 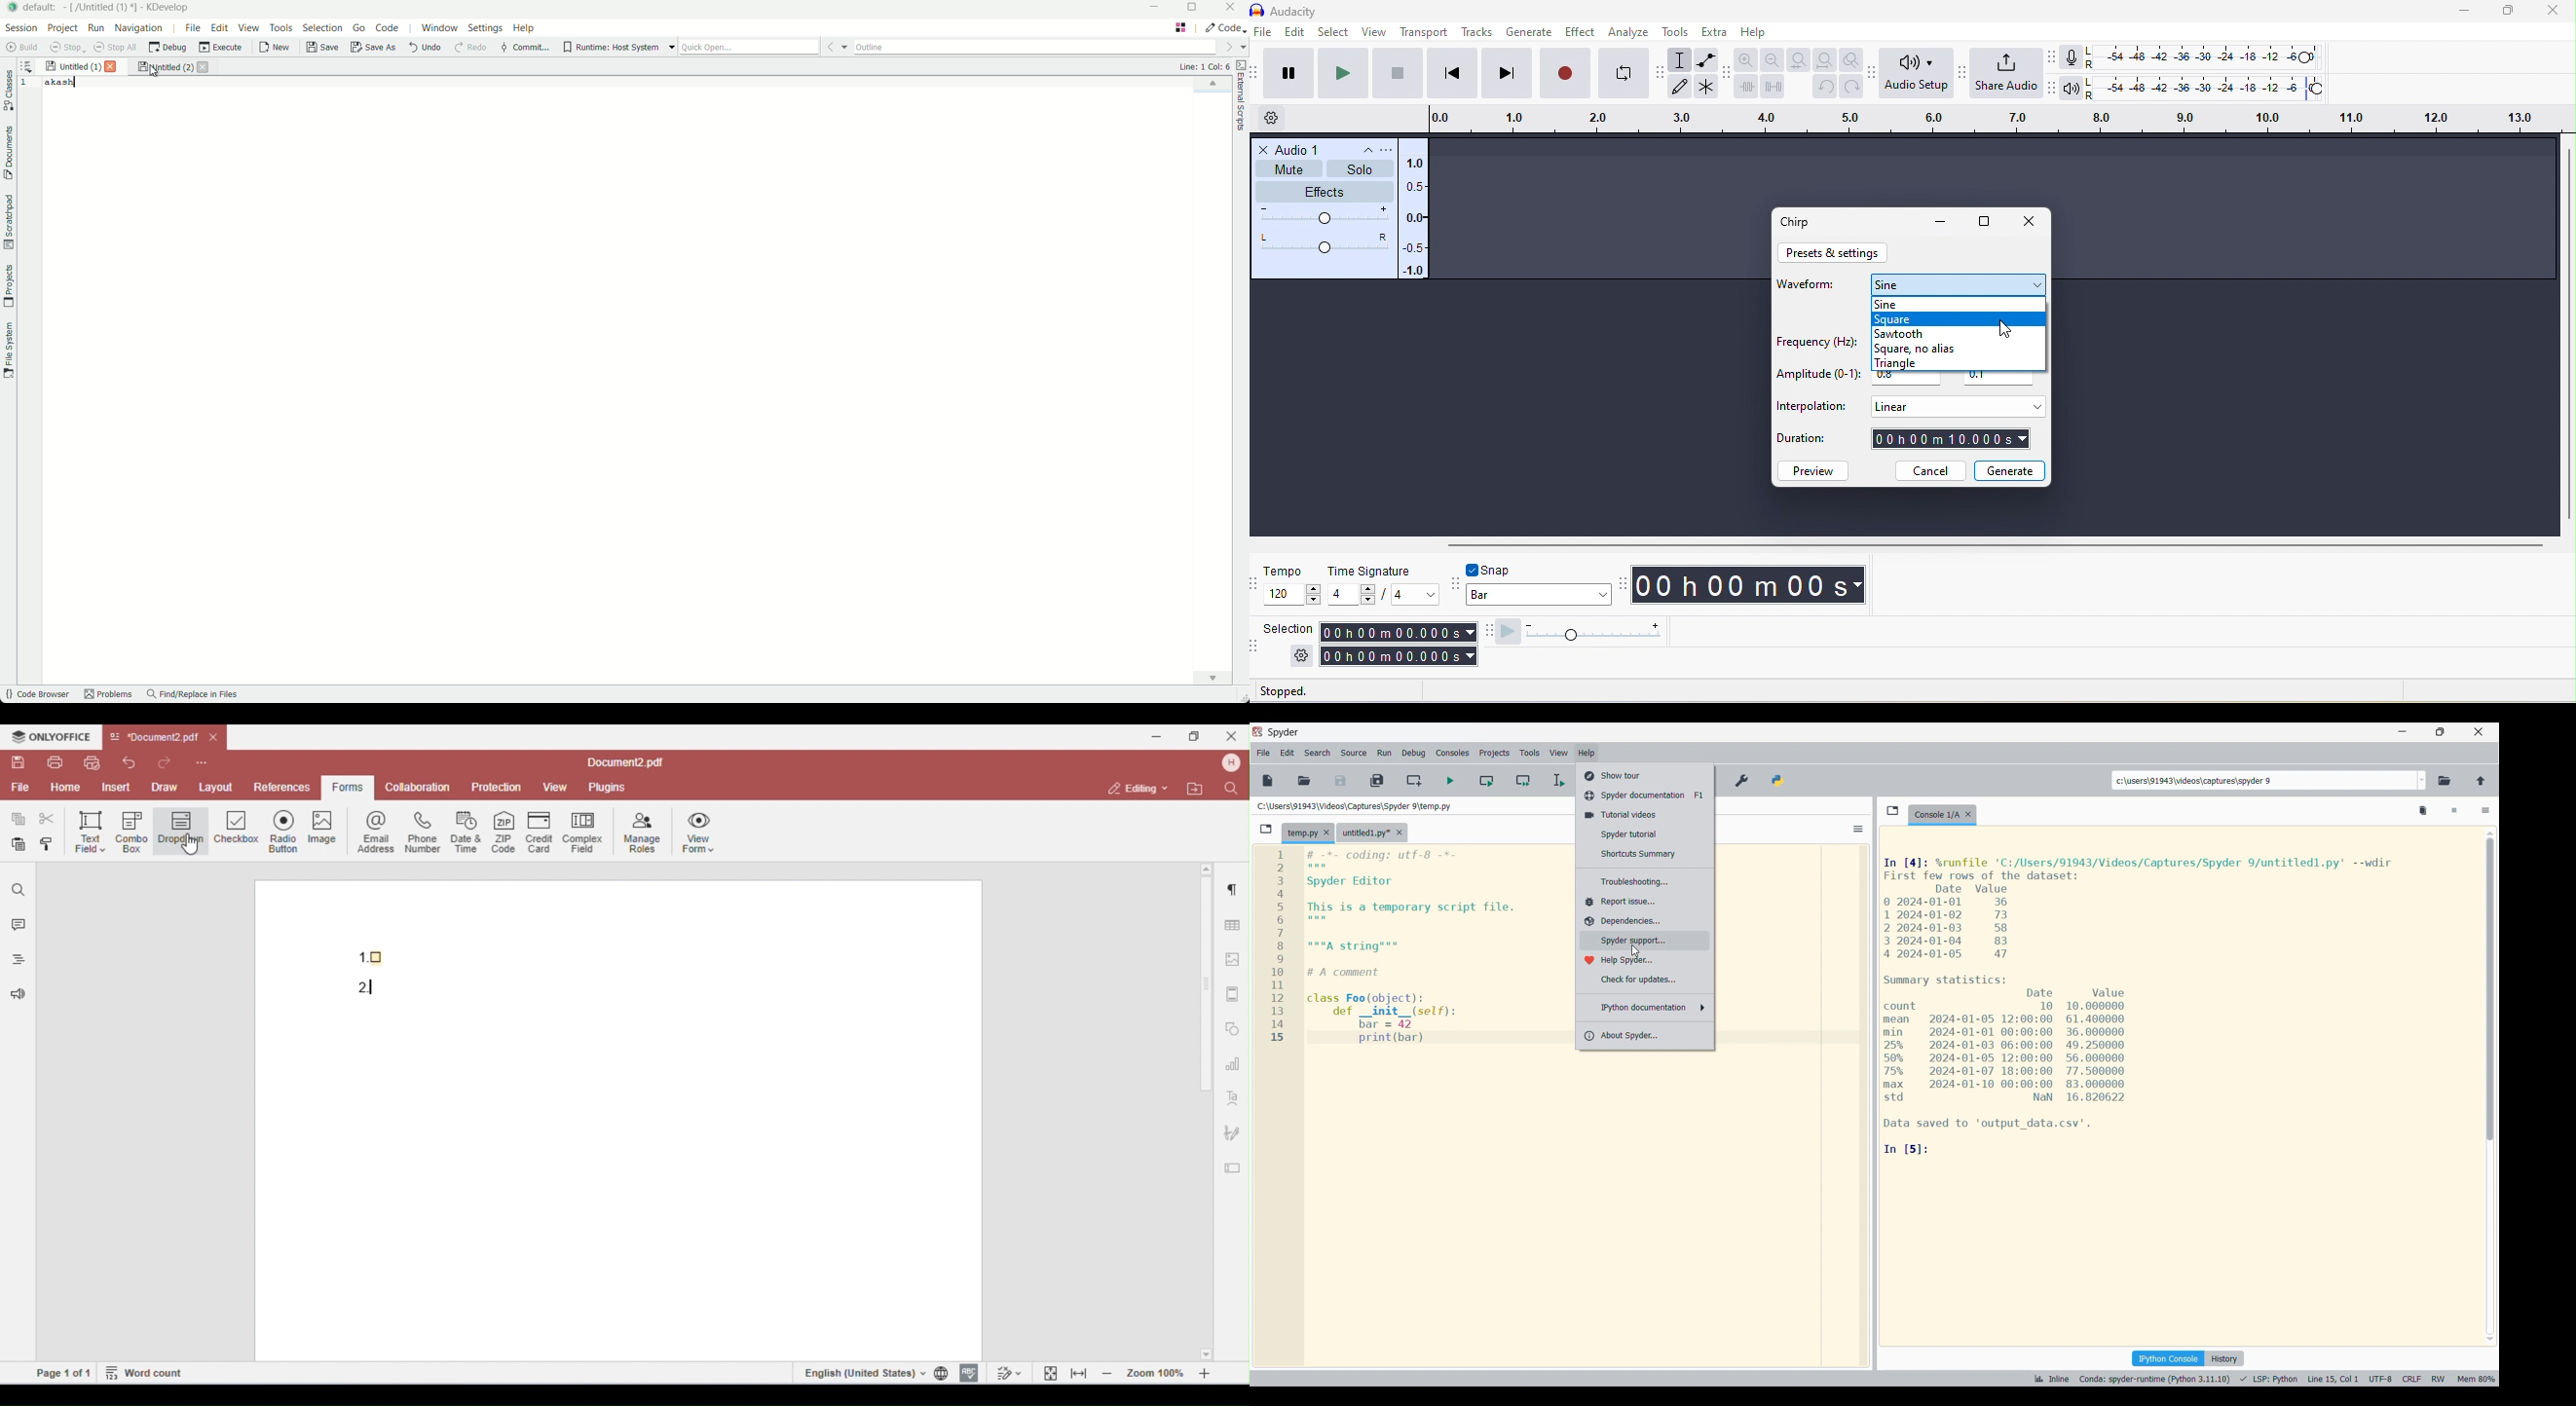 What do you see at coordinates (2567, 334) in the screenshot?
I see `vertical scroll bar` at bounding box center [2567, 334].